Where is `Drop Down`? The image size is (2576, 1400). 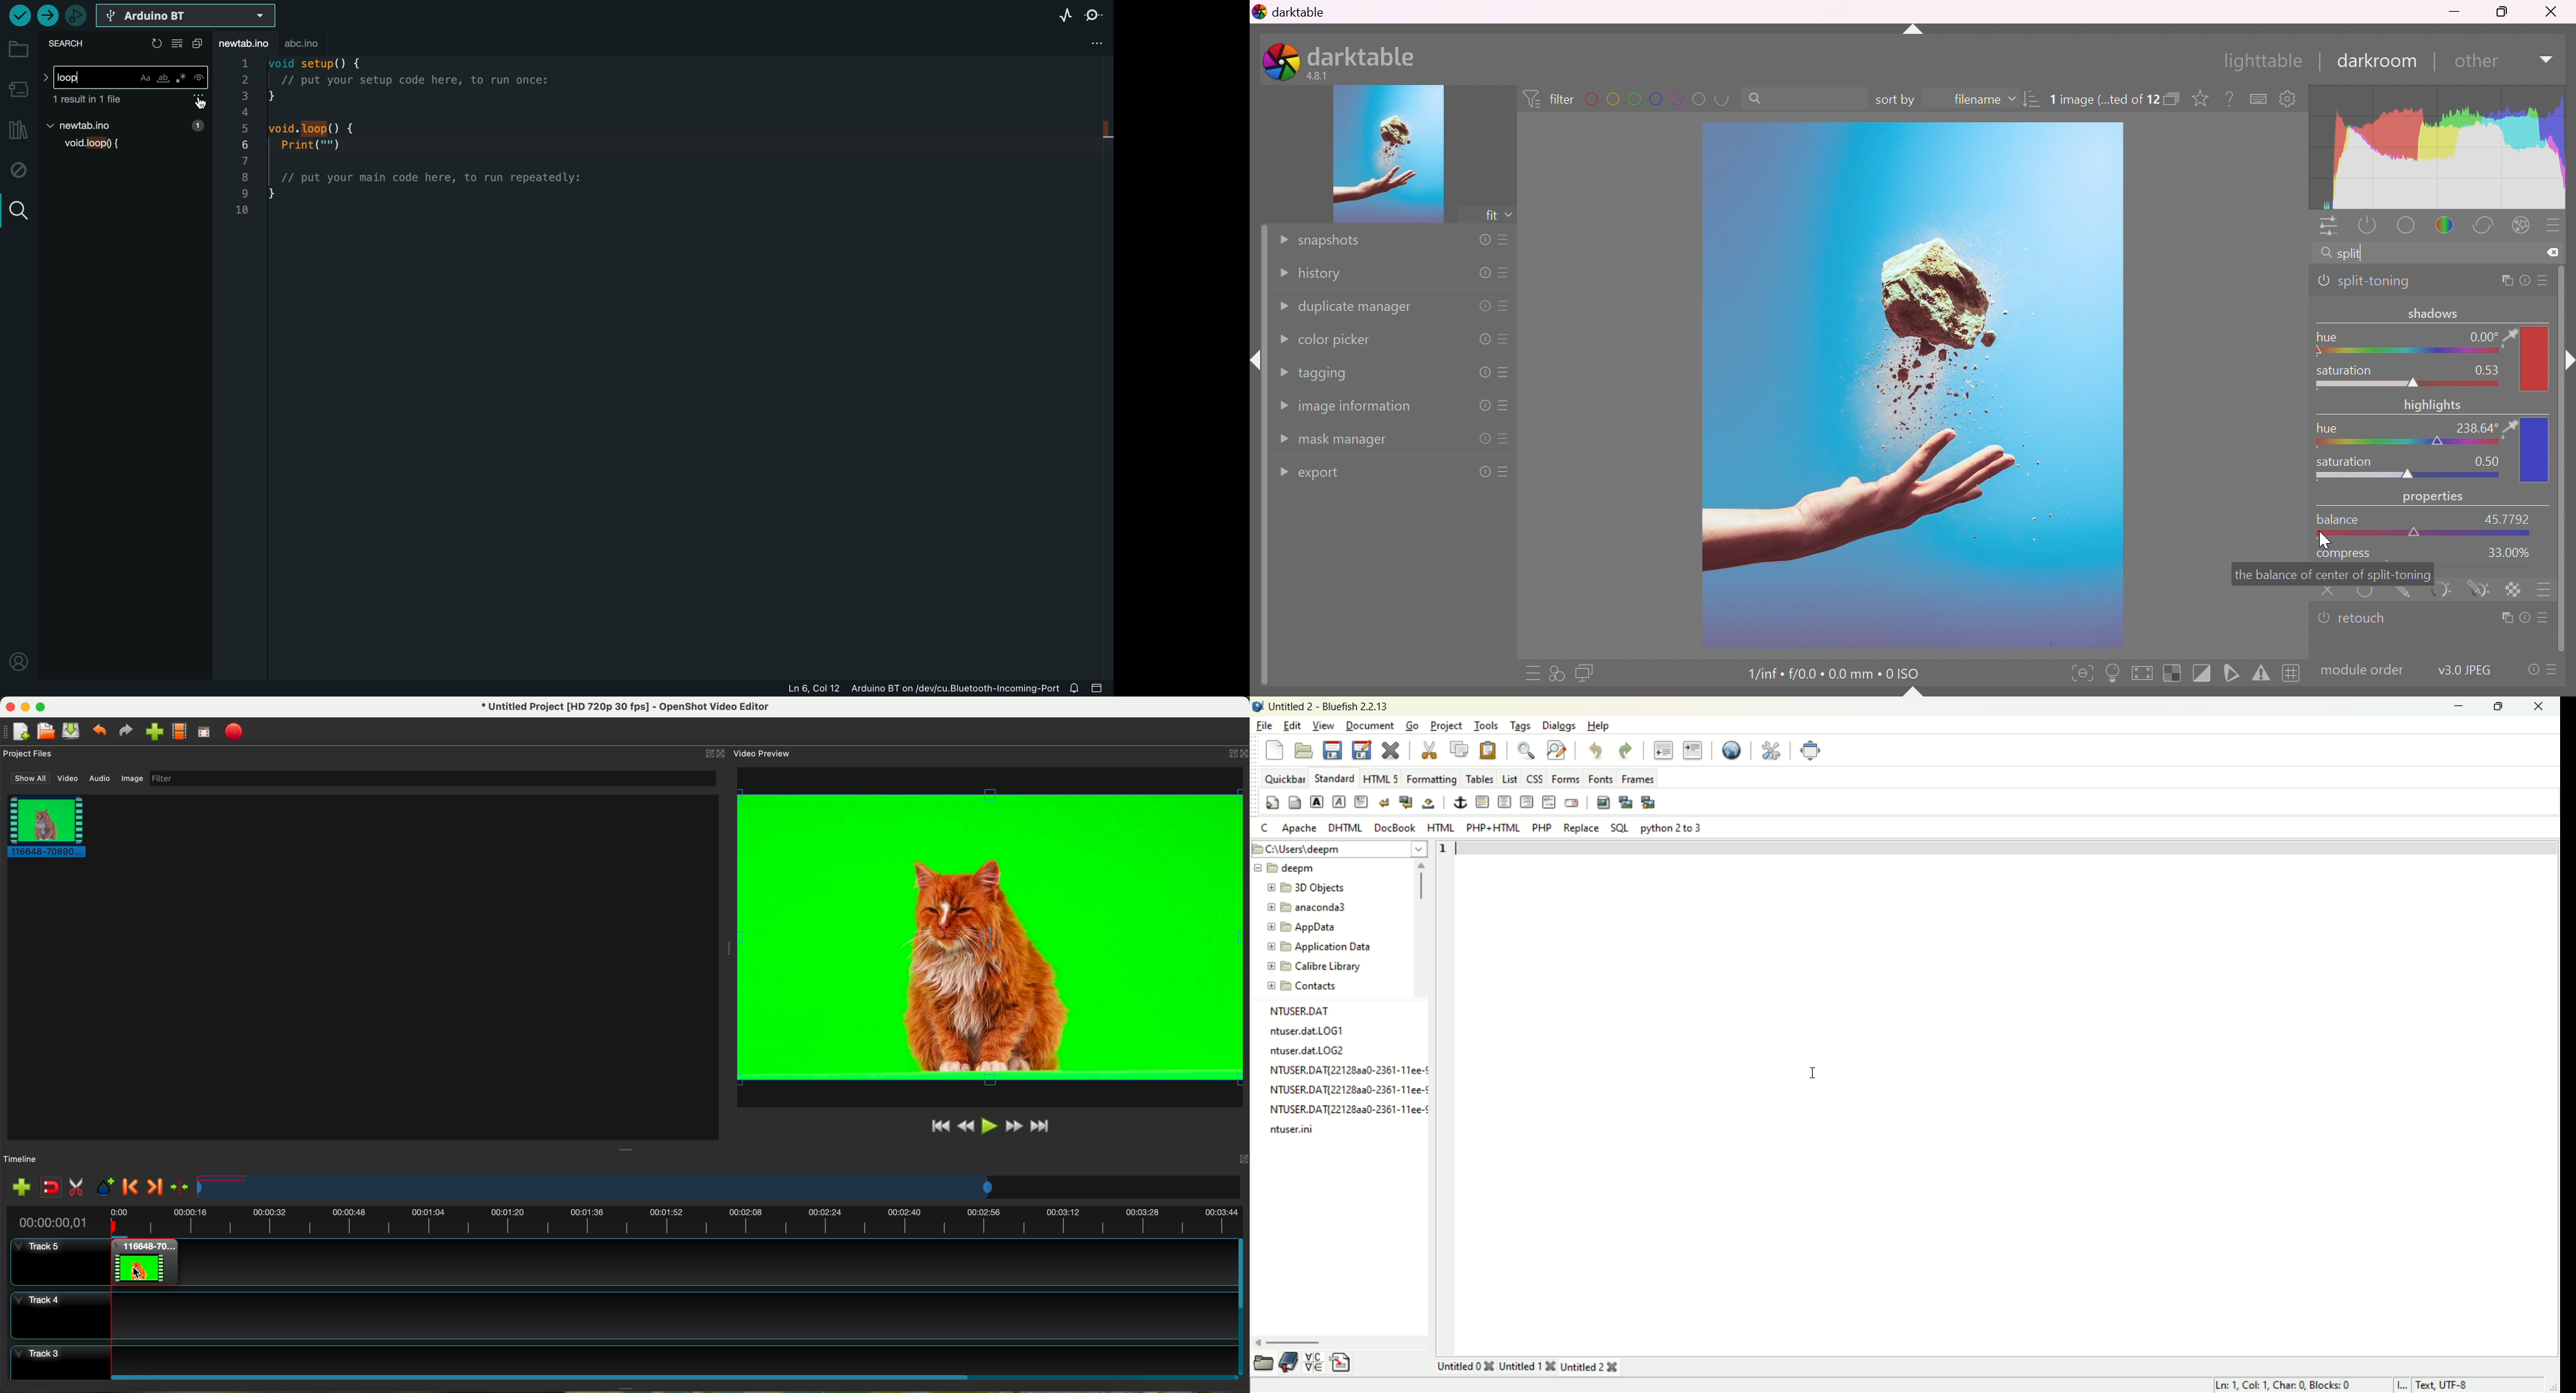 Drop Down is located at coordinates (1282, 274).